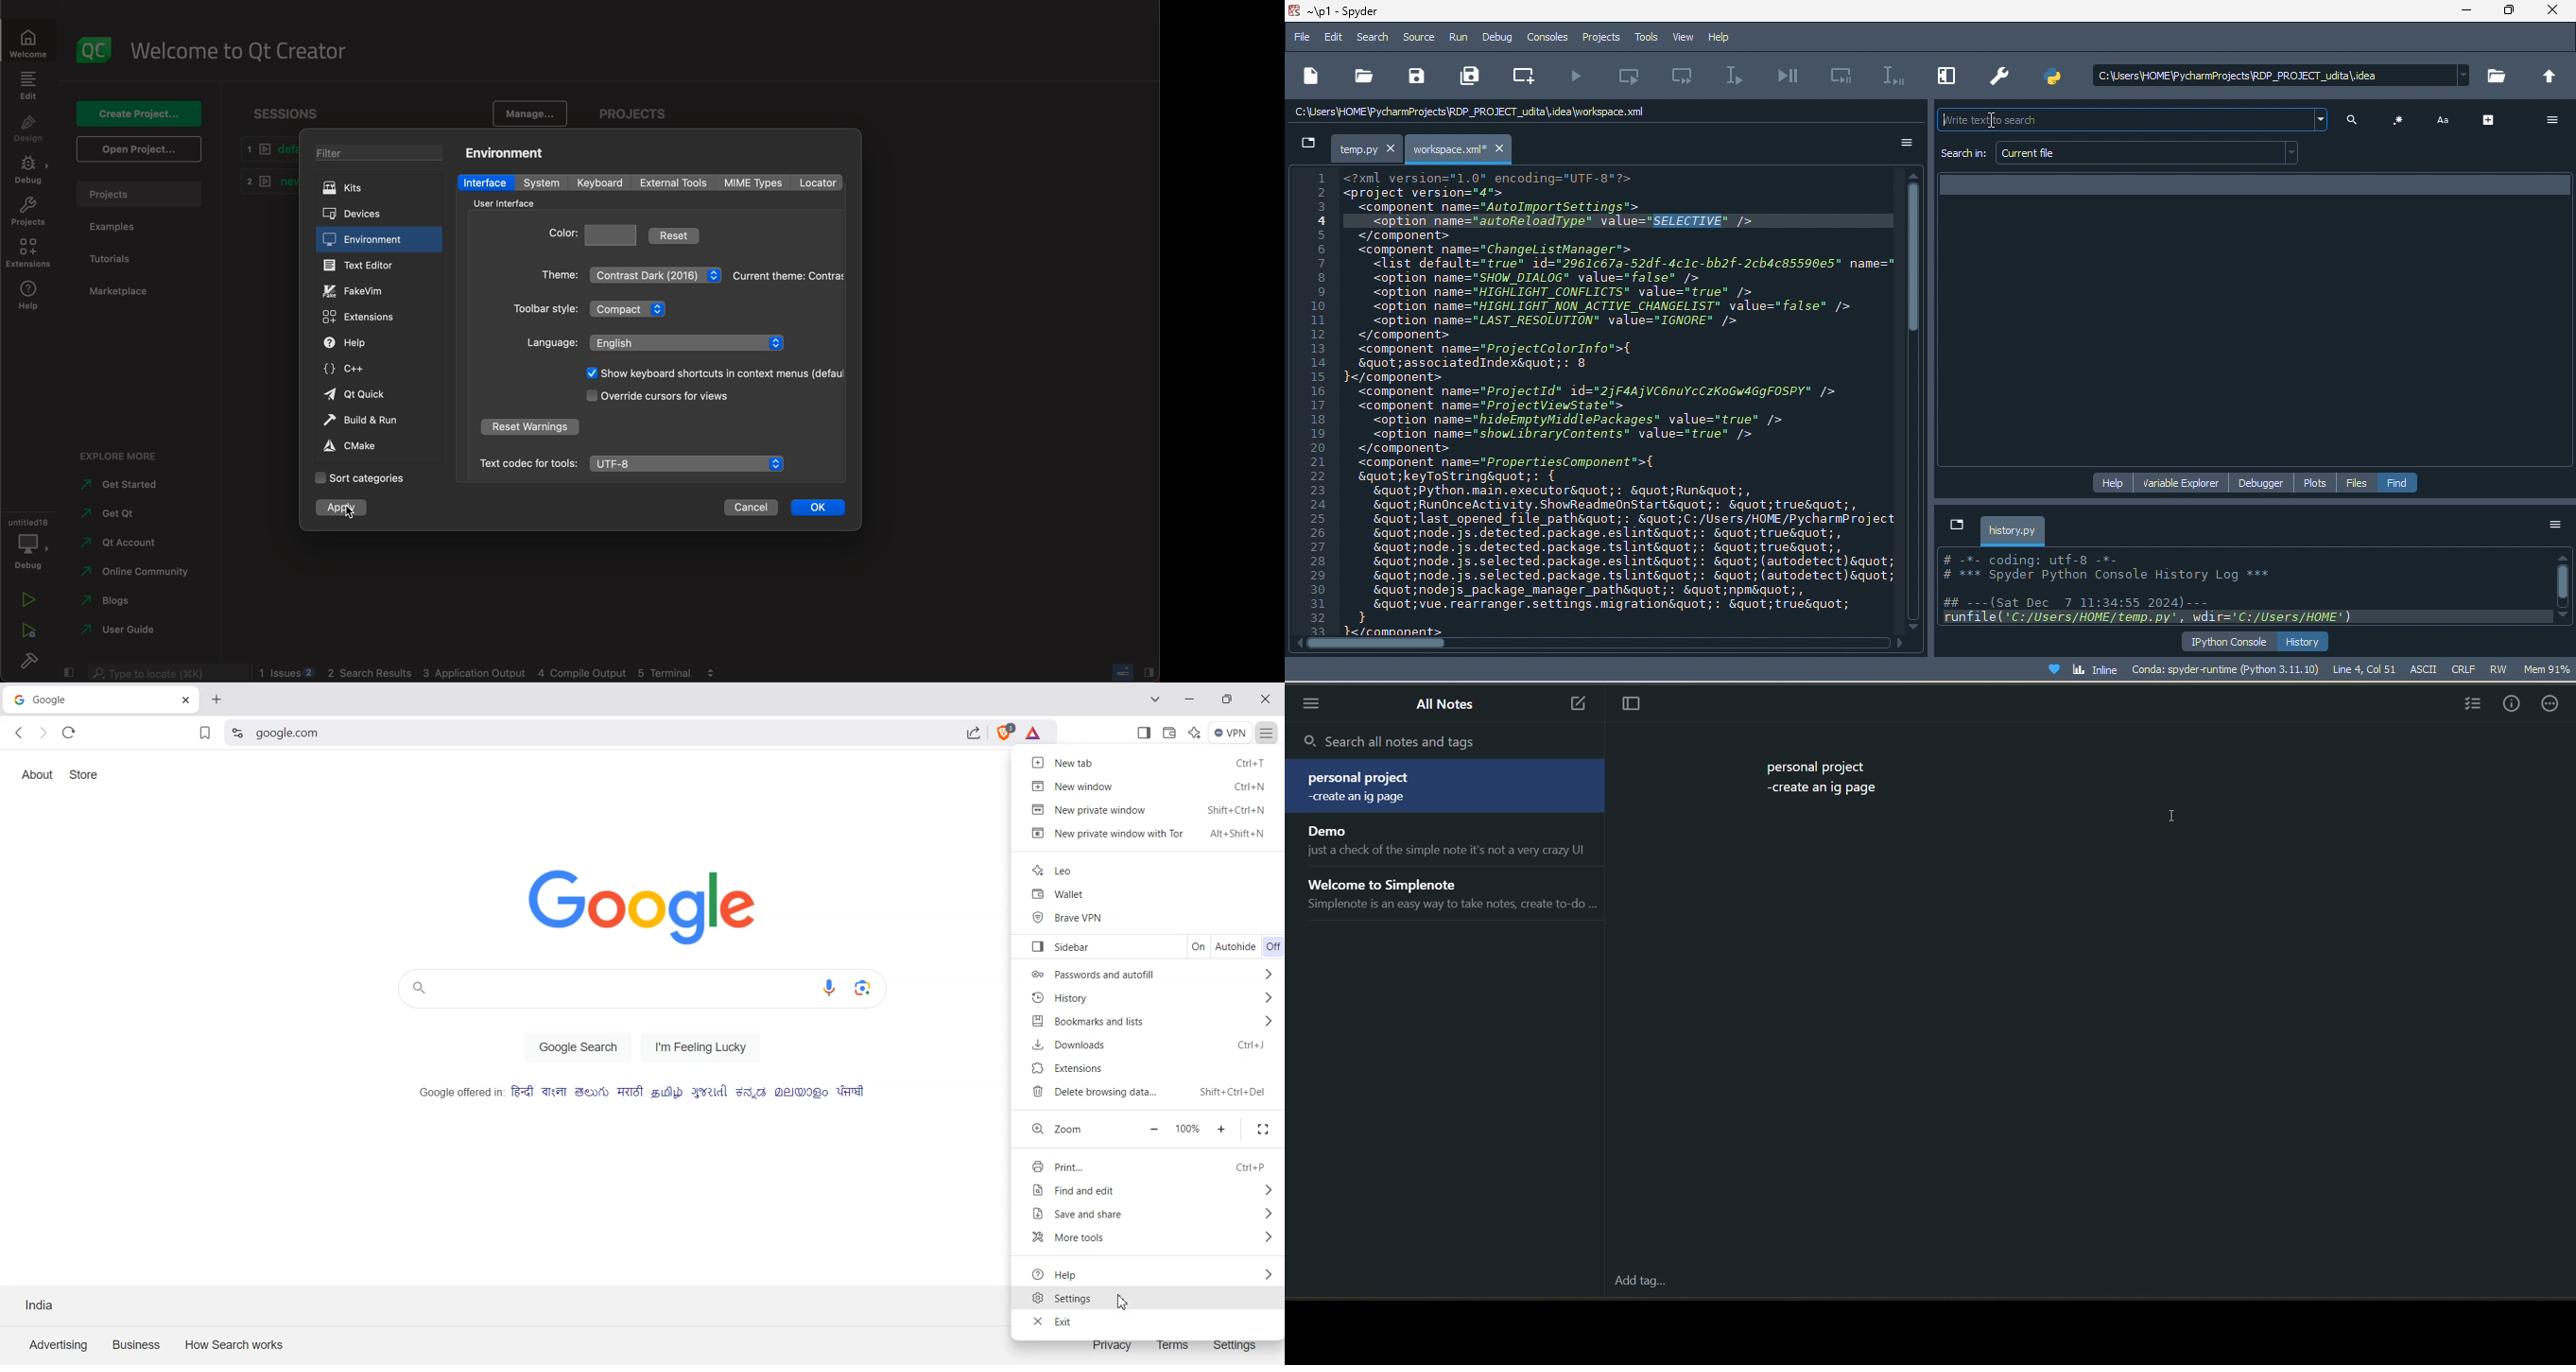 This screenshot has width=2576, height=1372. Describe the element at coordinates (758, 183) in the screenshot. I see `types` at that location.